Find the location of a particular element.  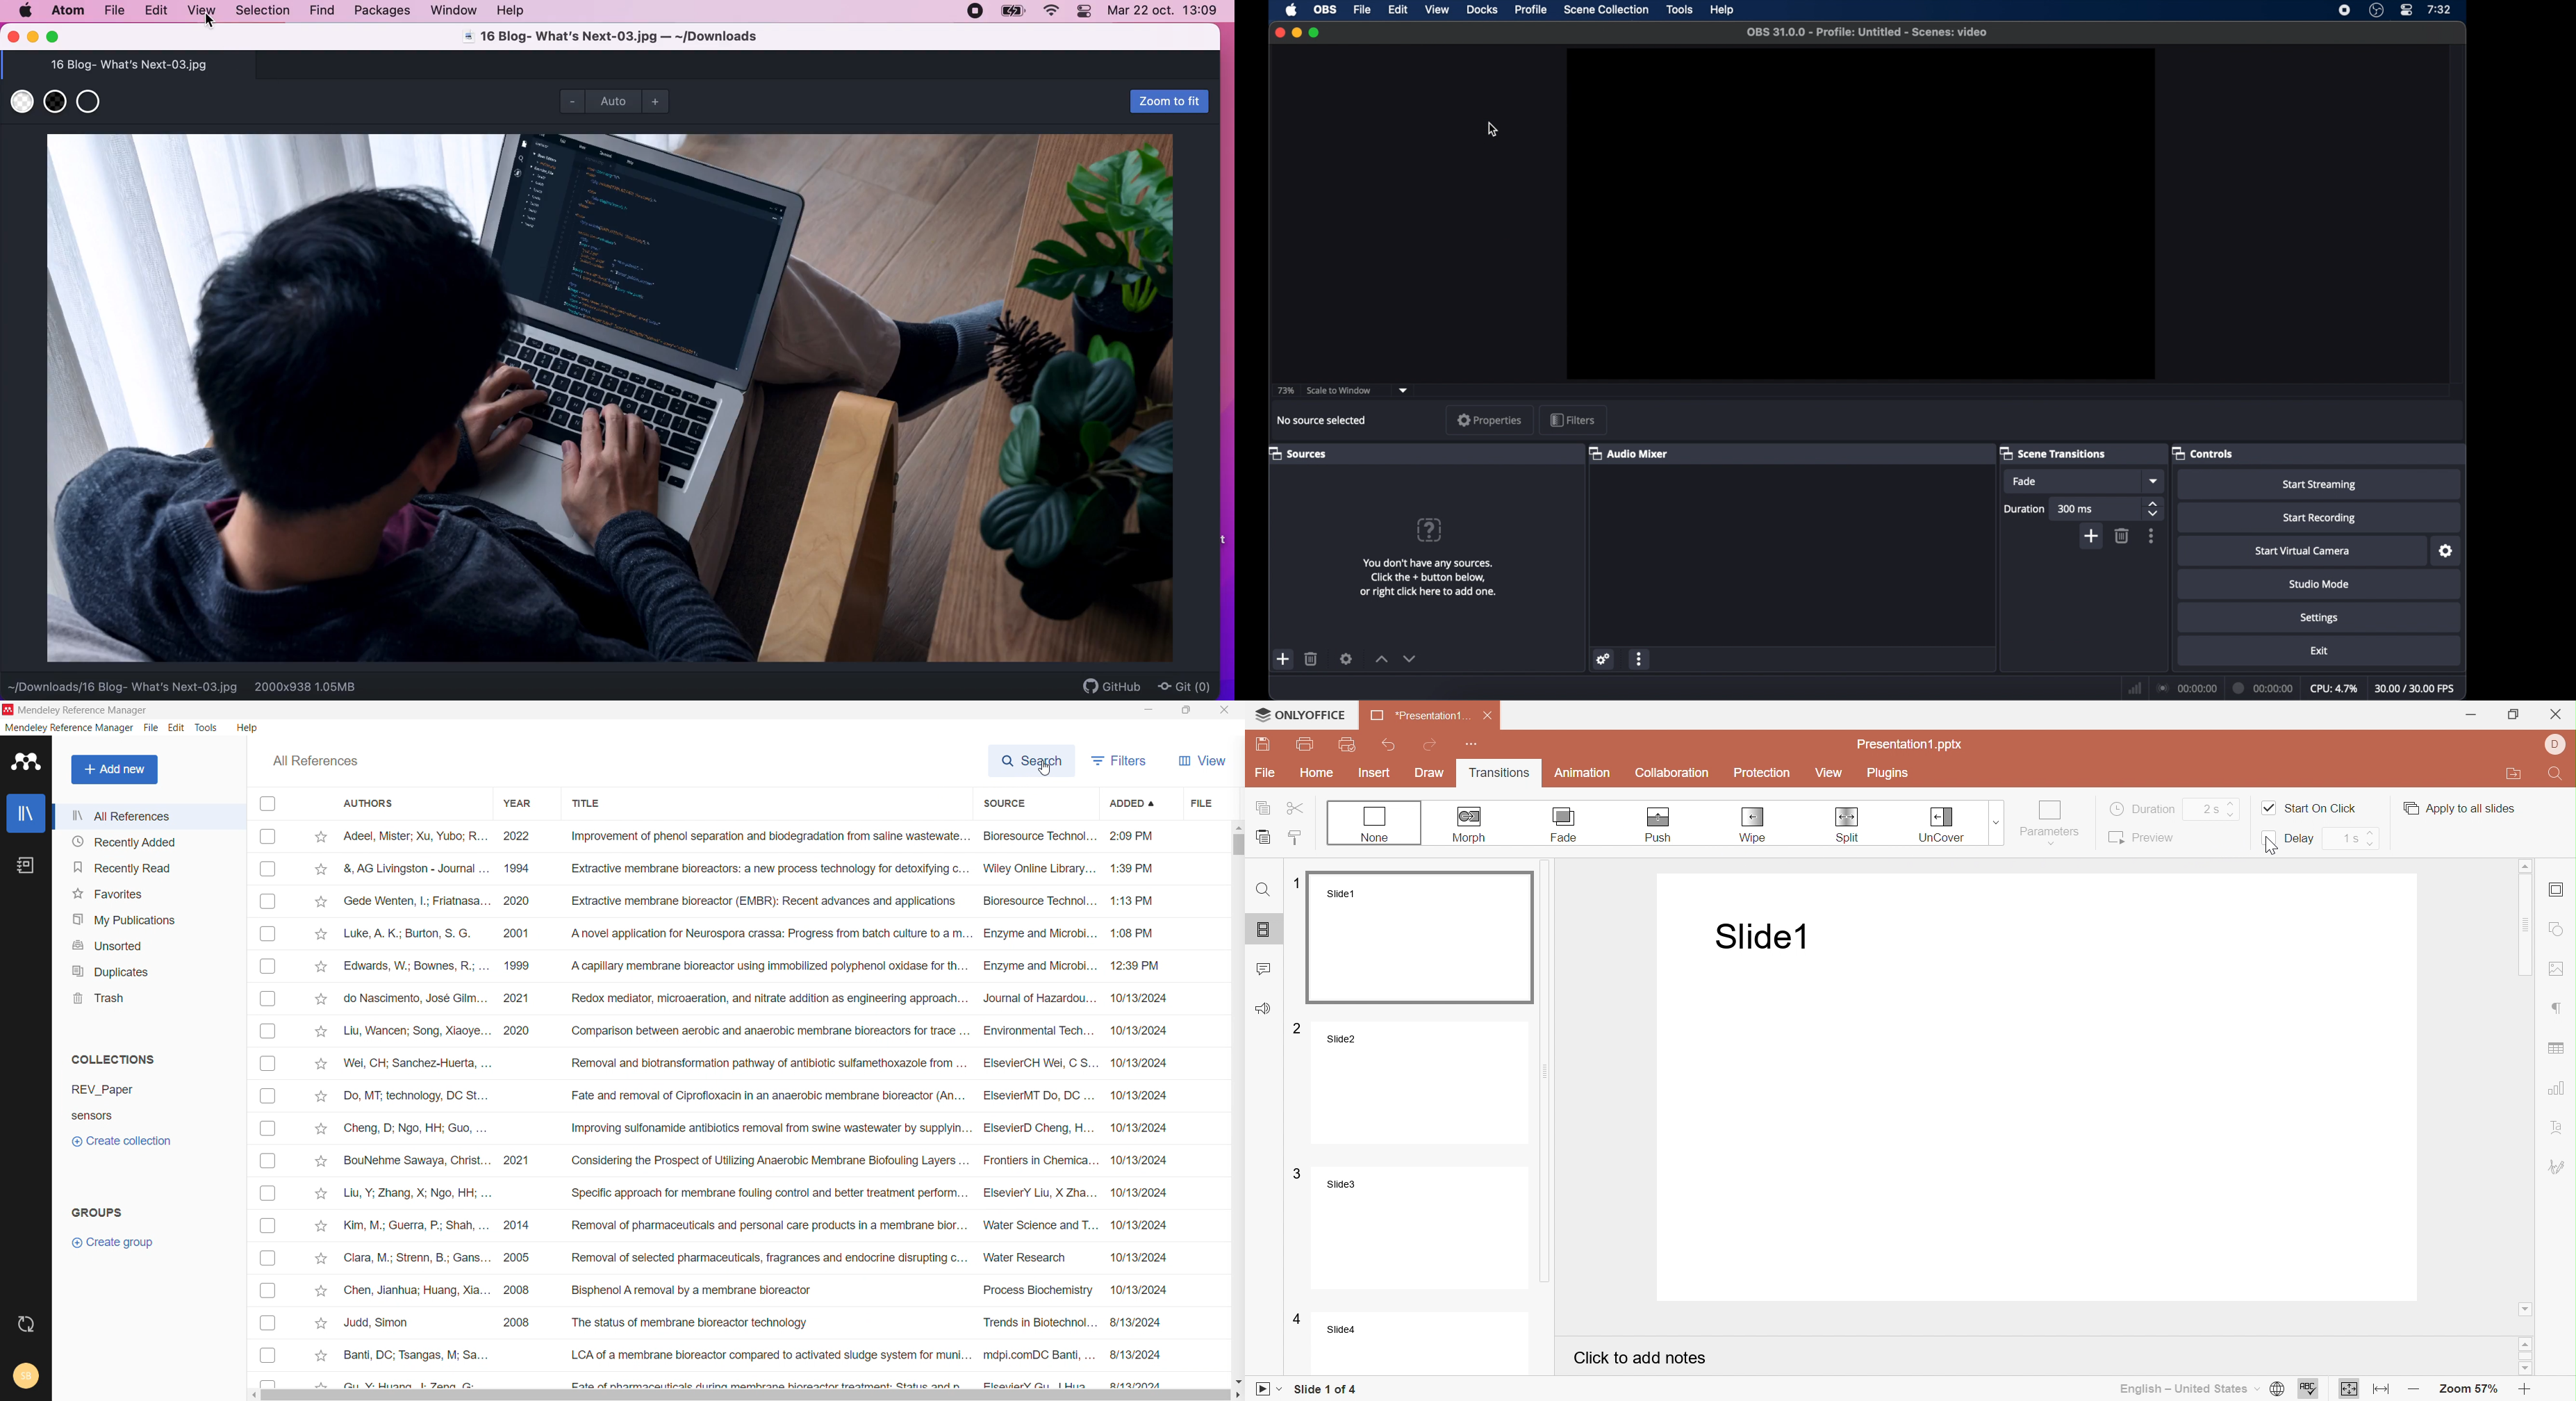

file is located at coordinates (114, 11).